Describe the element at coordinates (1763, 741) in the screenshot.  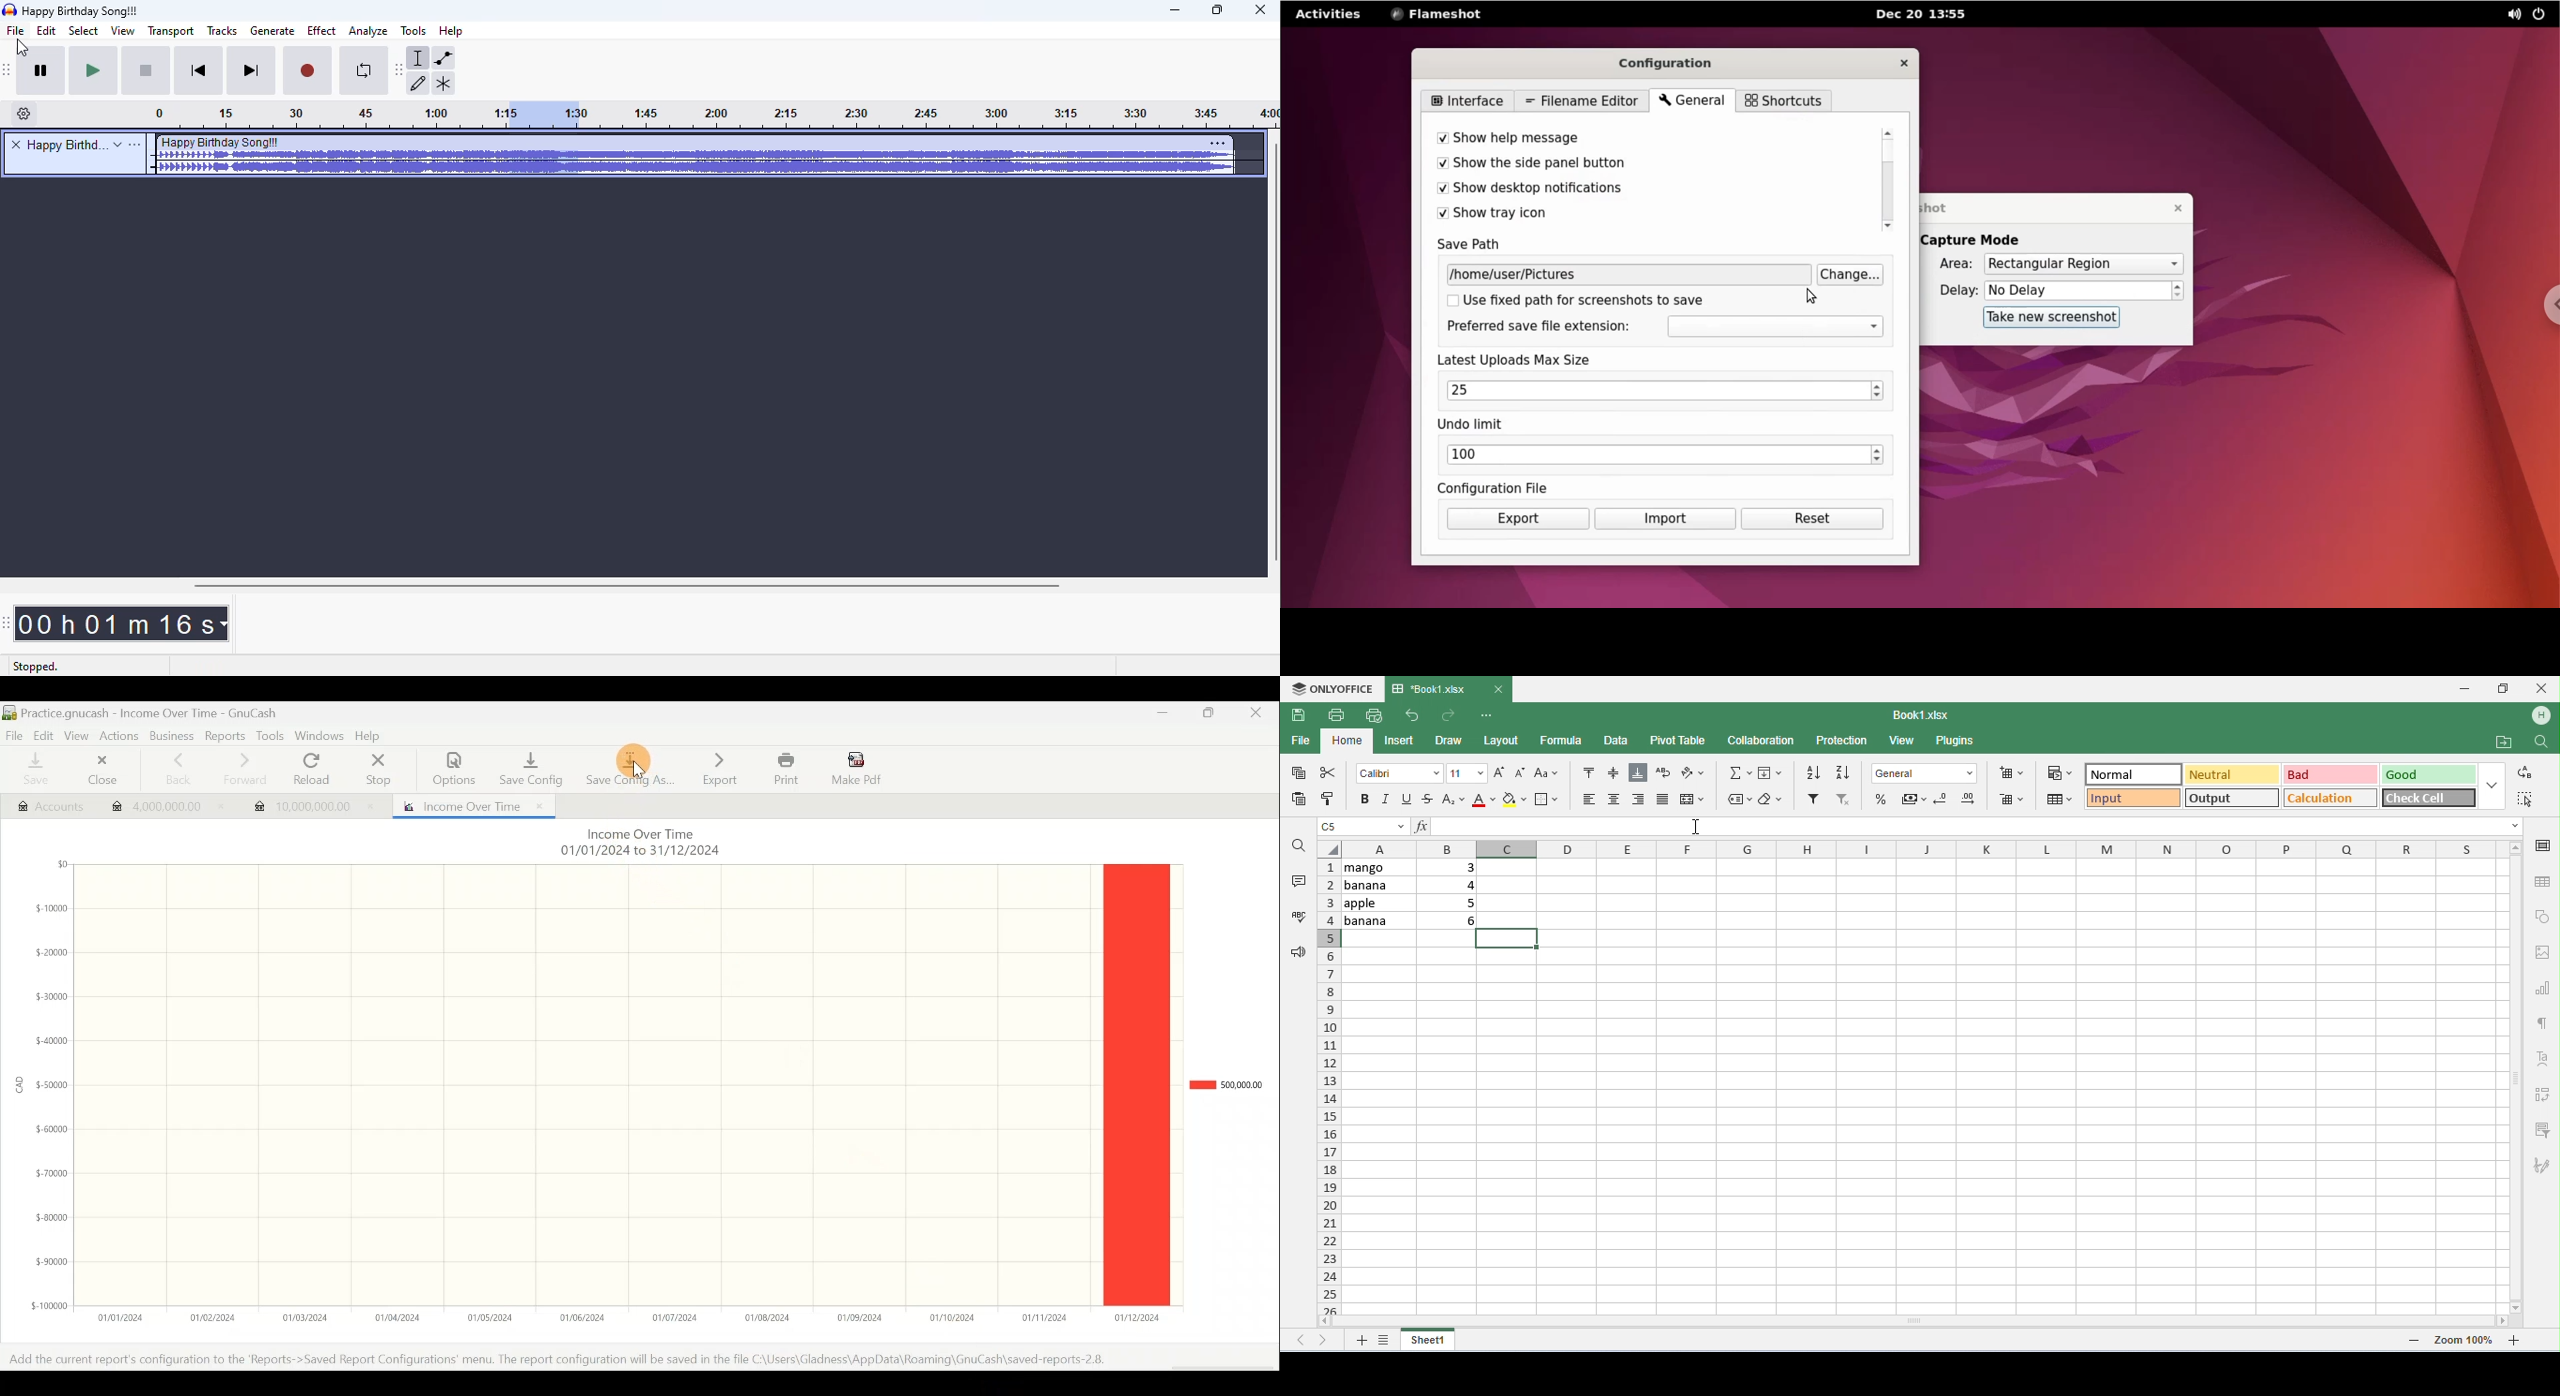
I see `collaboration` at that location.